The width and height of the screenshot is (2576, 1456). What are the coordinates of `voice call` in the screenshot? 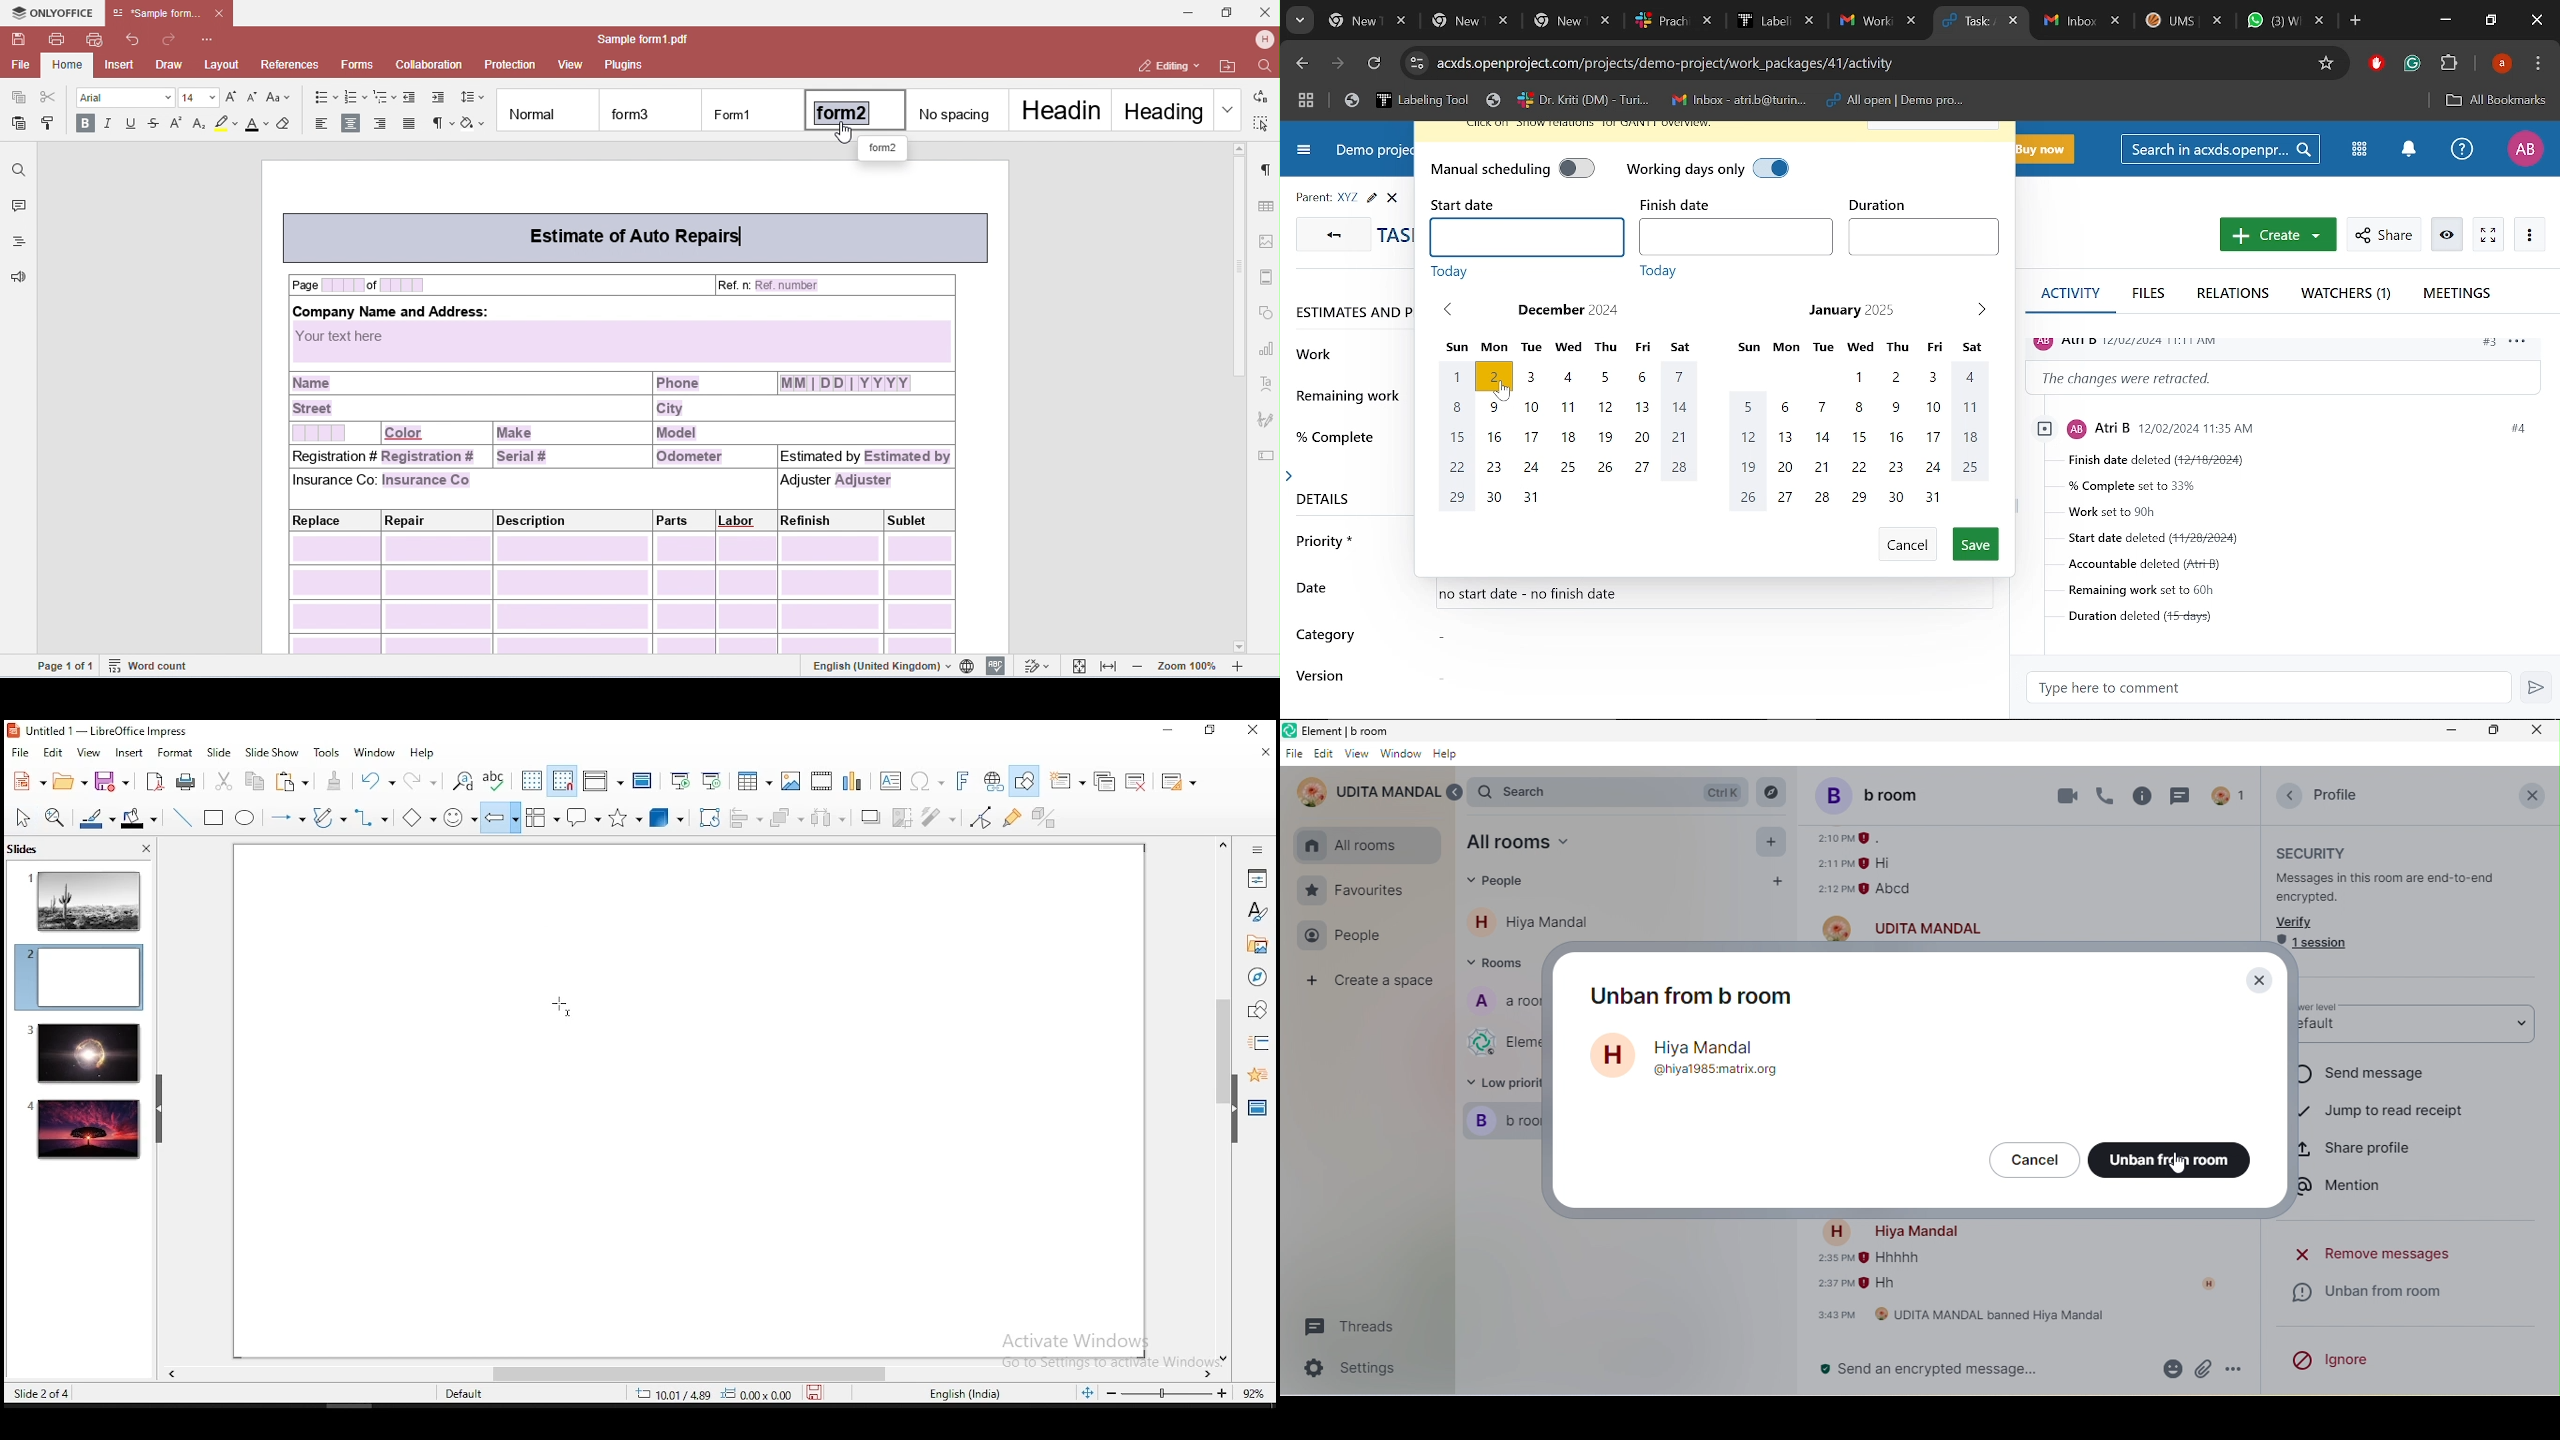 It's located at (2106, 797).